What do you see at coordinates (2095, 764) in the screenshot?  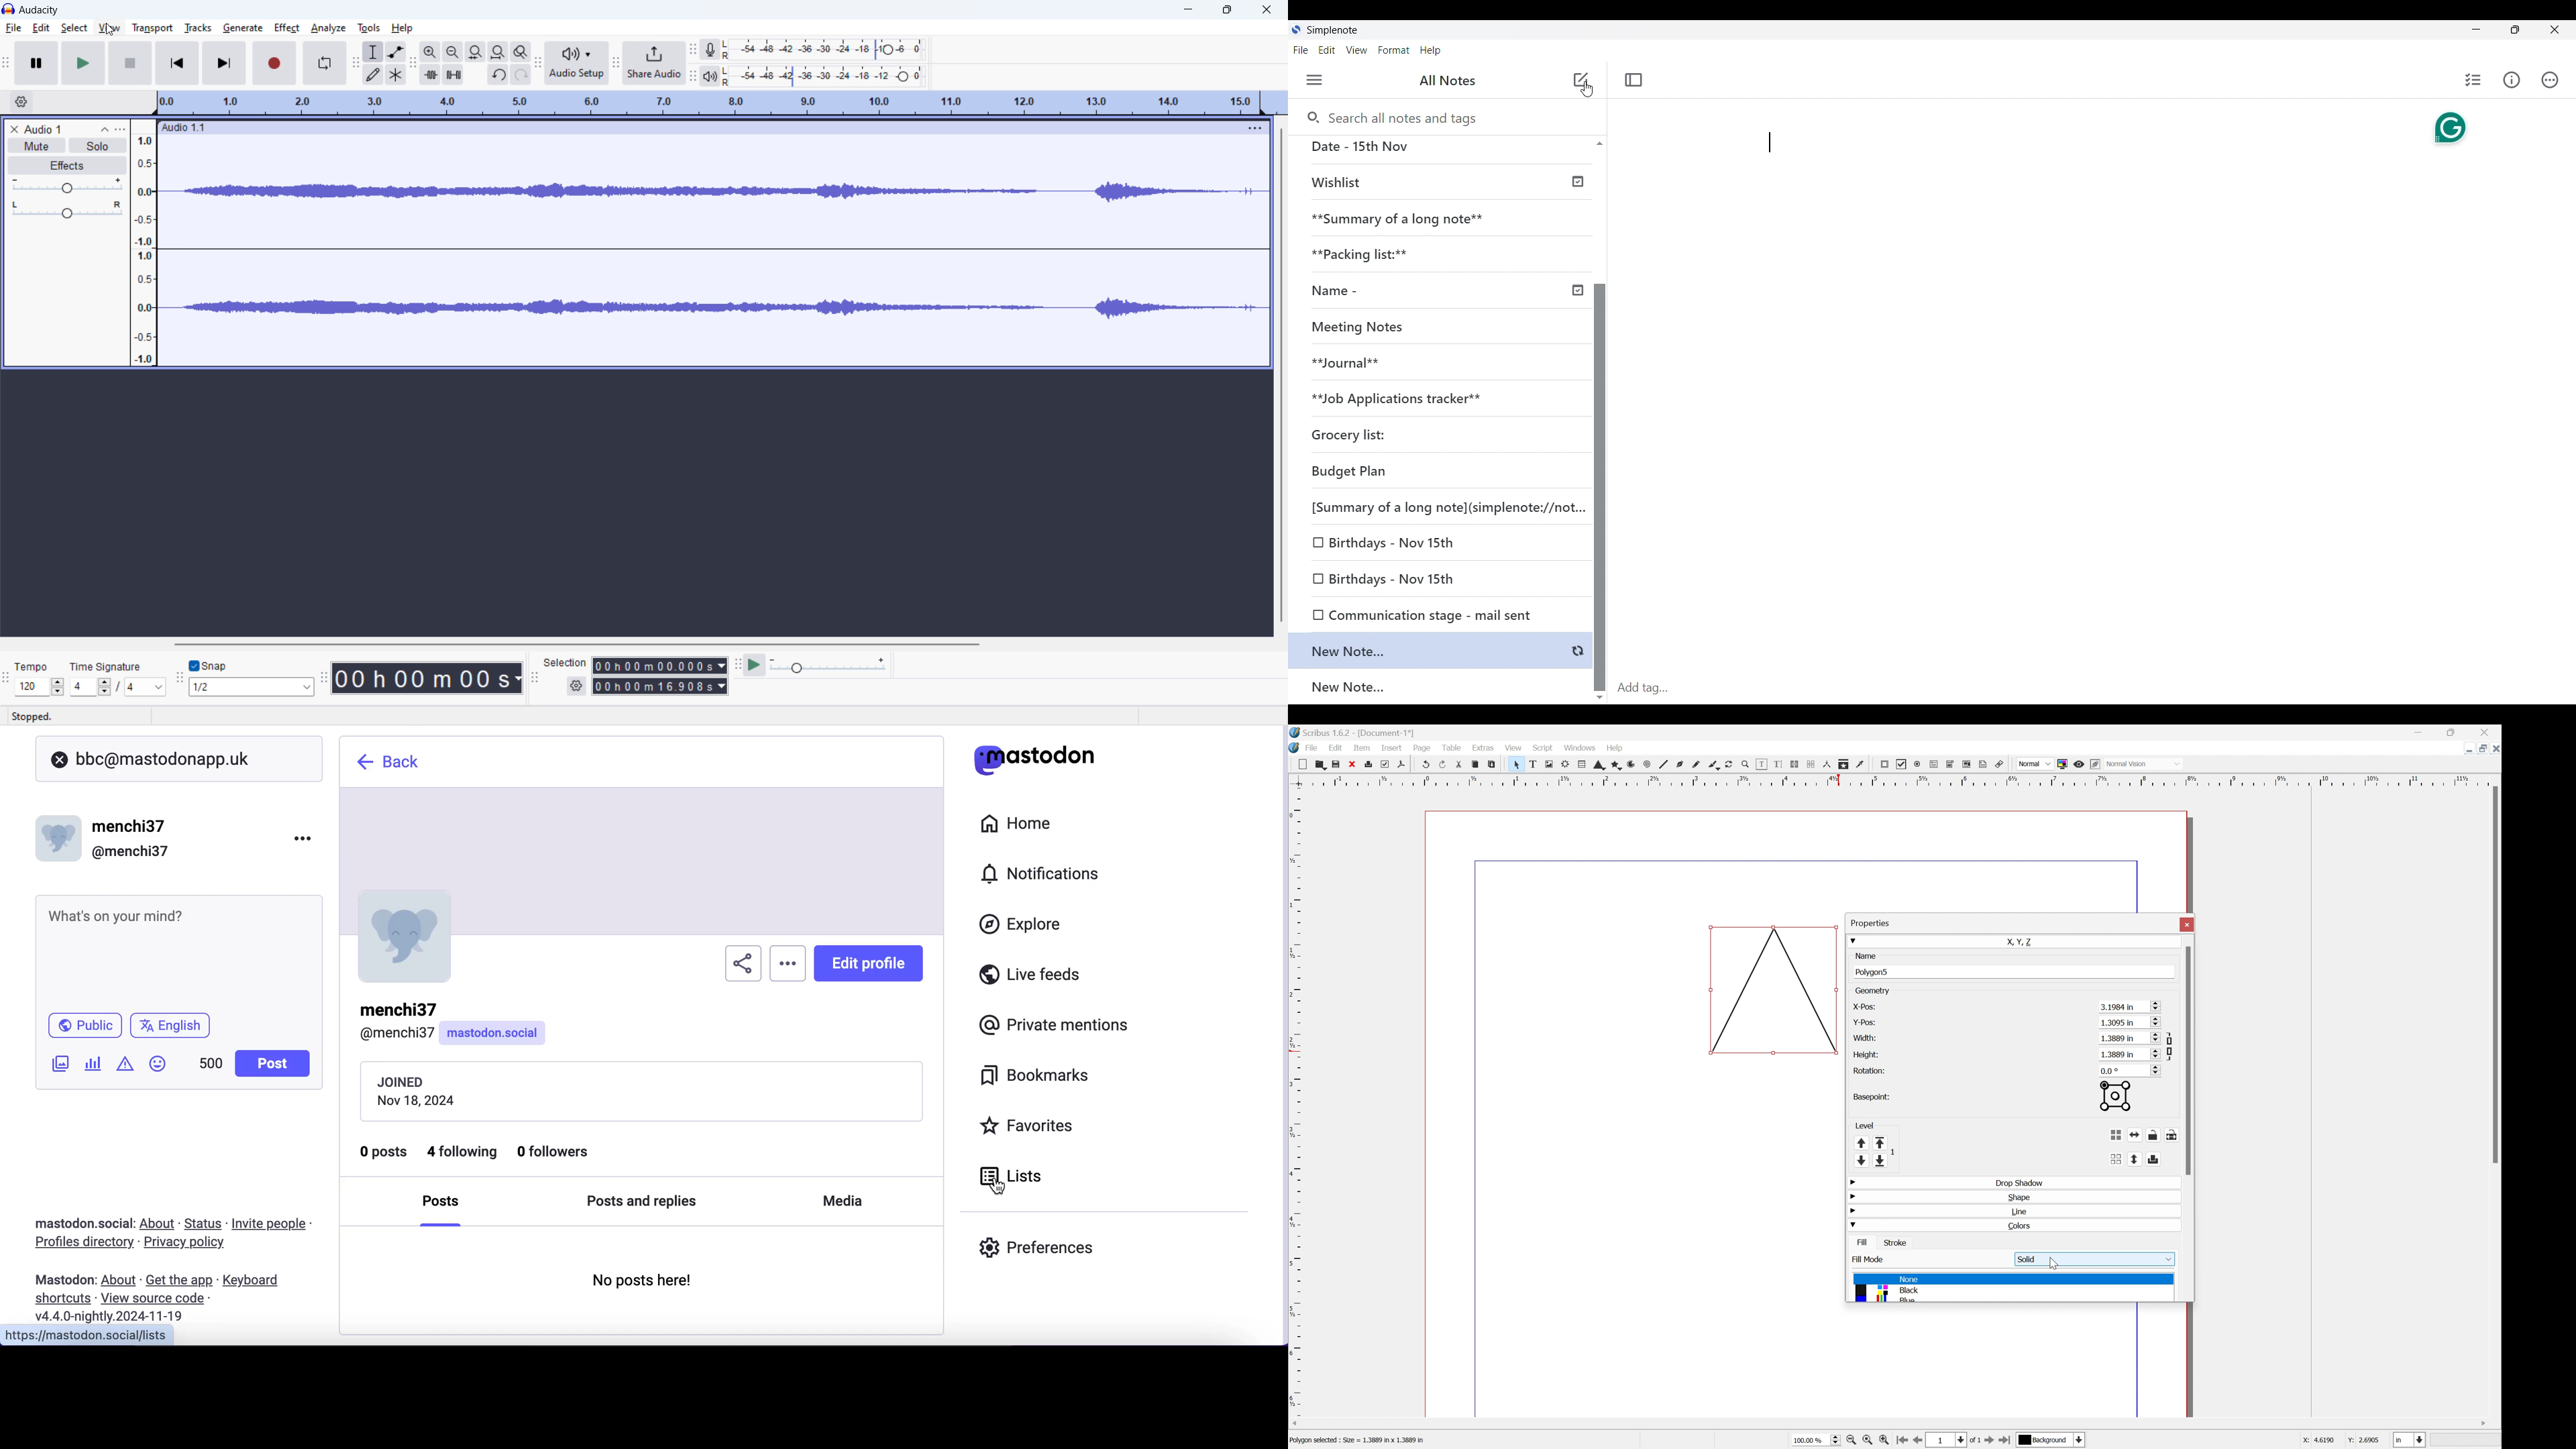 I see `Edit in preview mode` at bounding box center [2095, 764].